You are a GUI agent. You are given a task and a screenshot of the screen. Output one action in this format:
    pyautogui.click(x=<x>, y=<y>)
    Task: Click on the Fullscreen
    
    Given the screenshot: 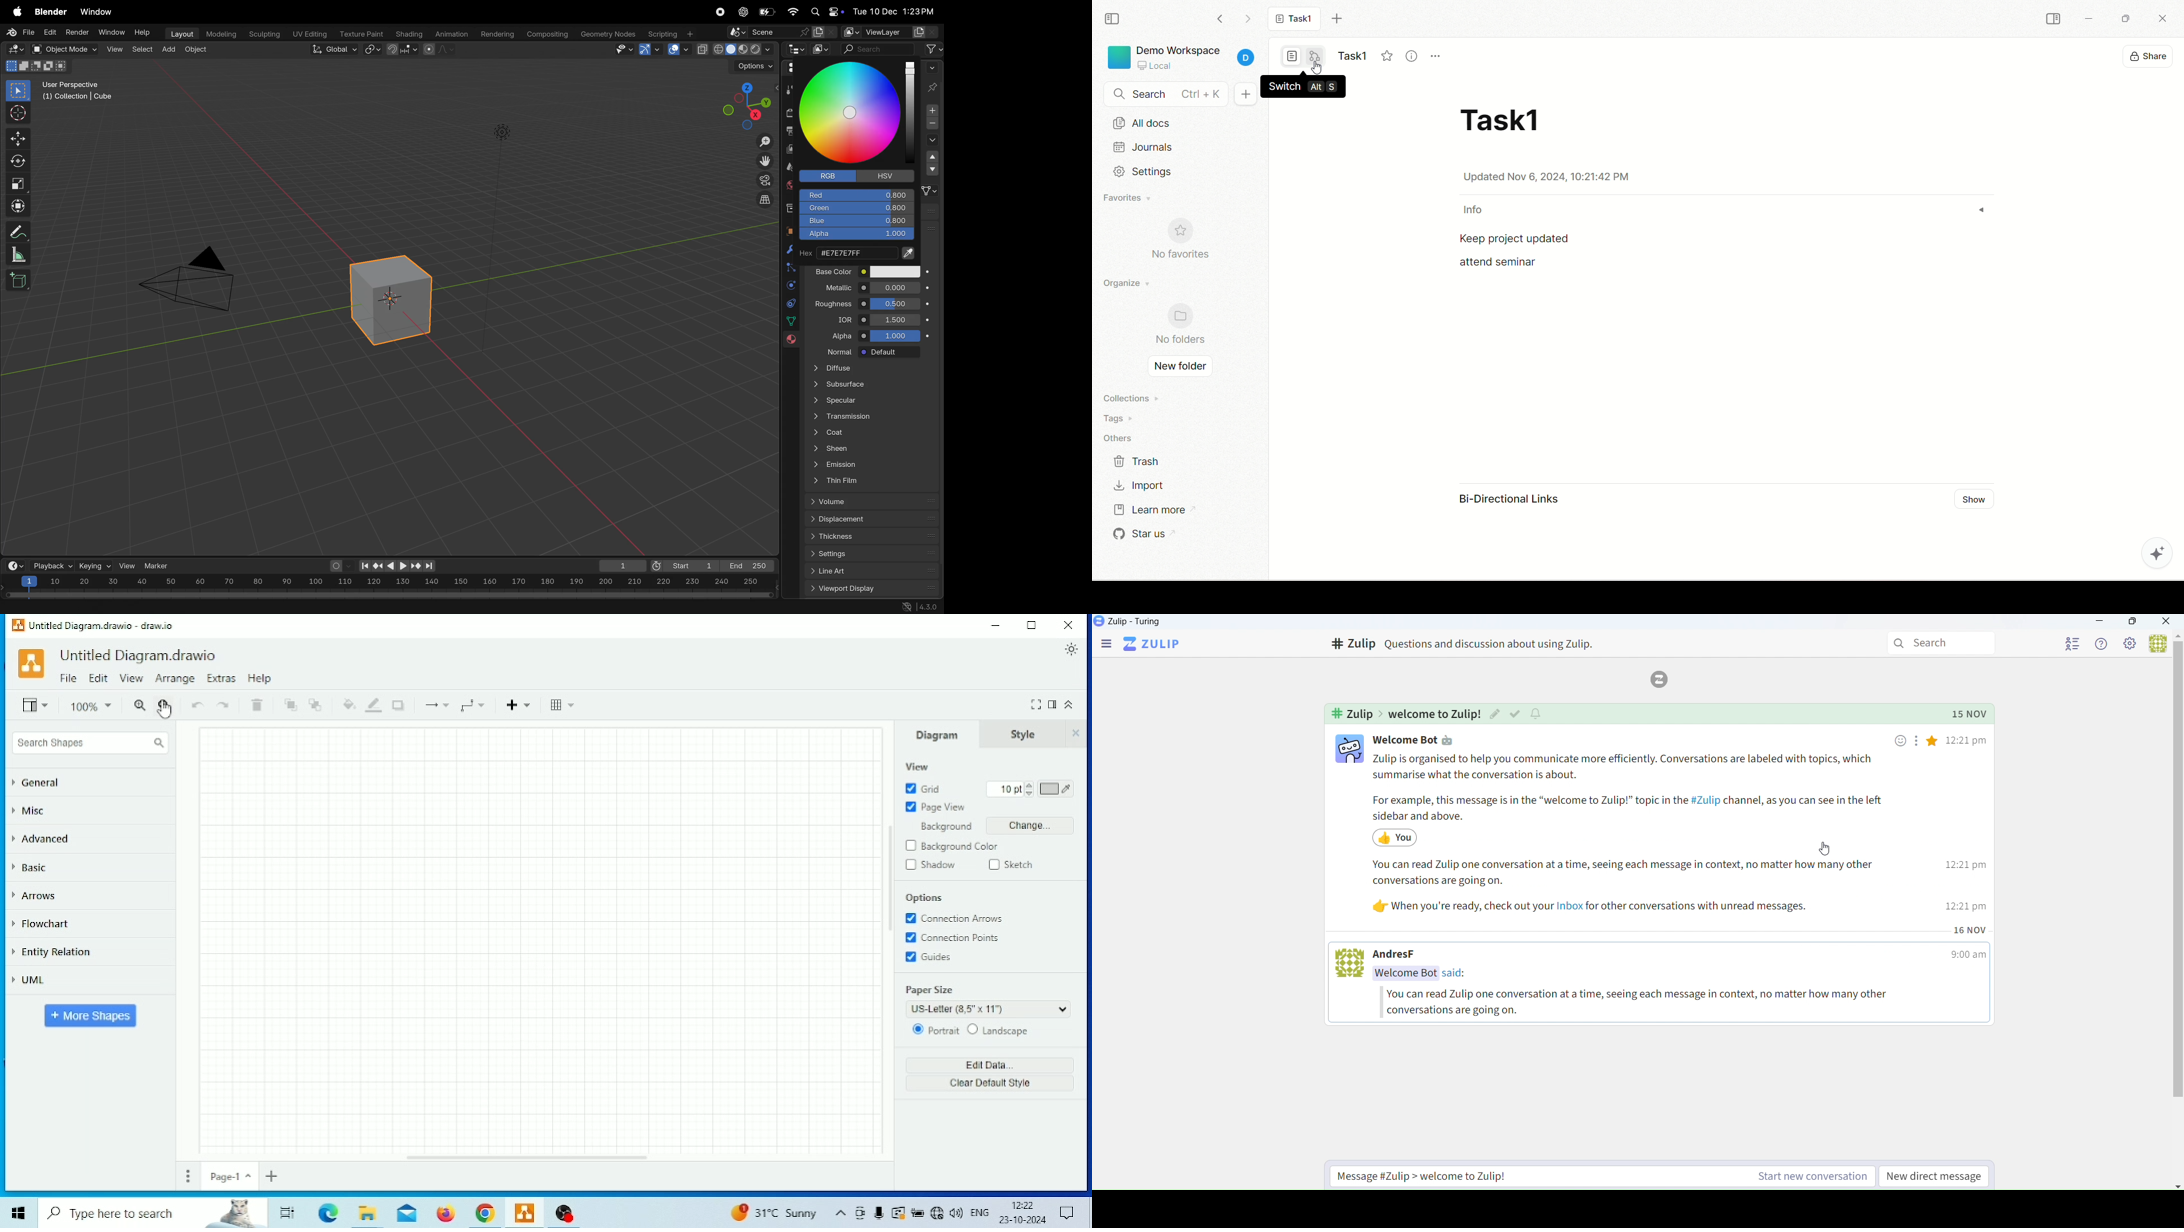 What is the action you would take?
    pyautogui.click(x=1035, y=703)
    